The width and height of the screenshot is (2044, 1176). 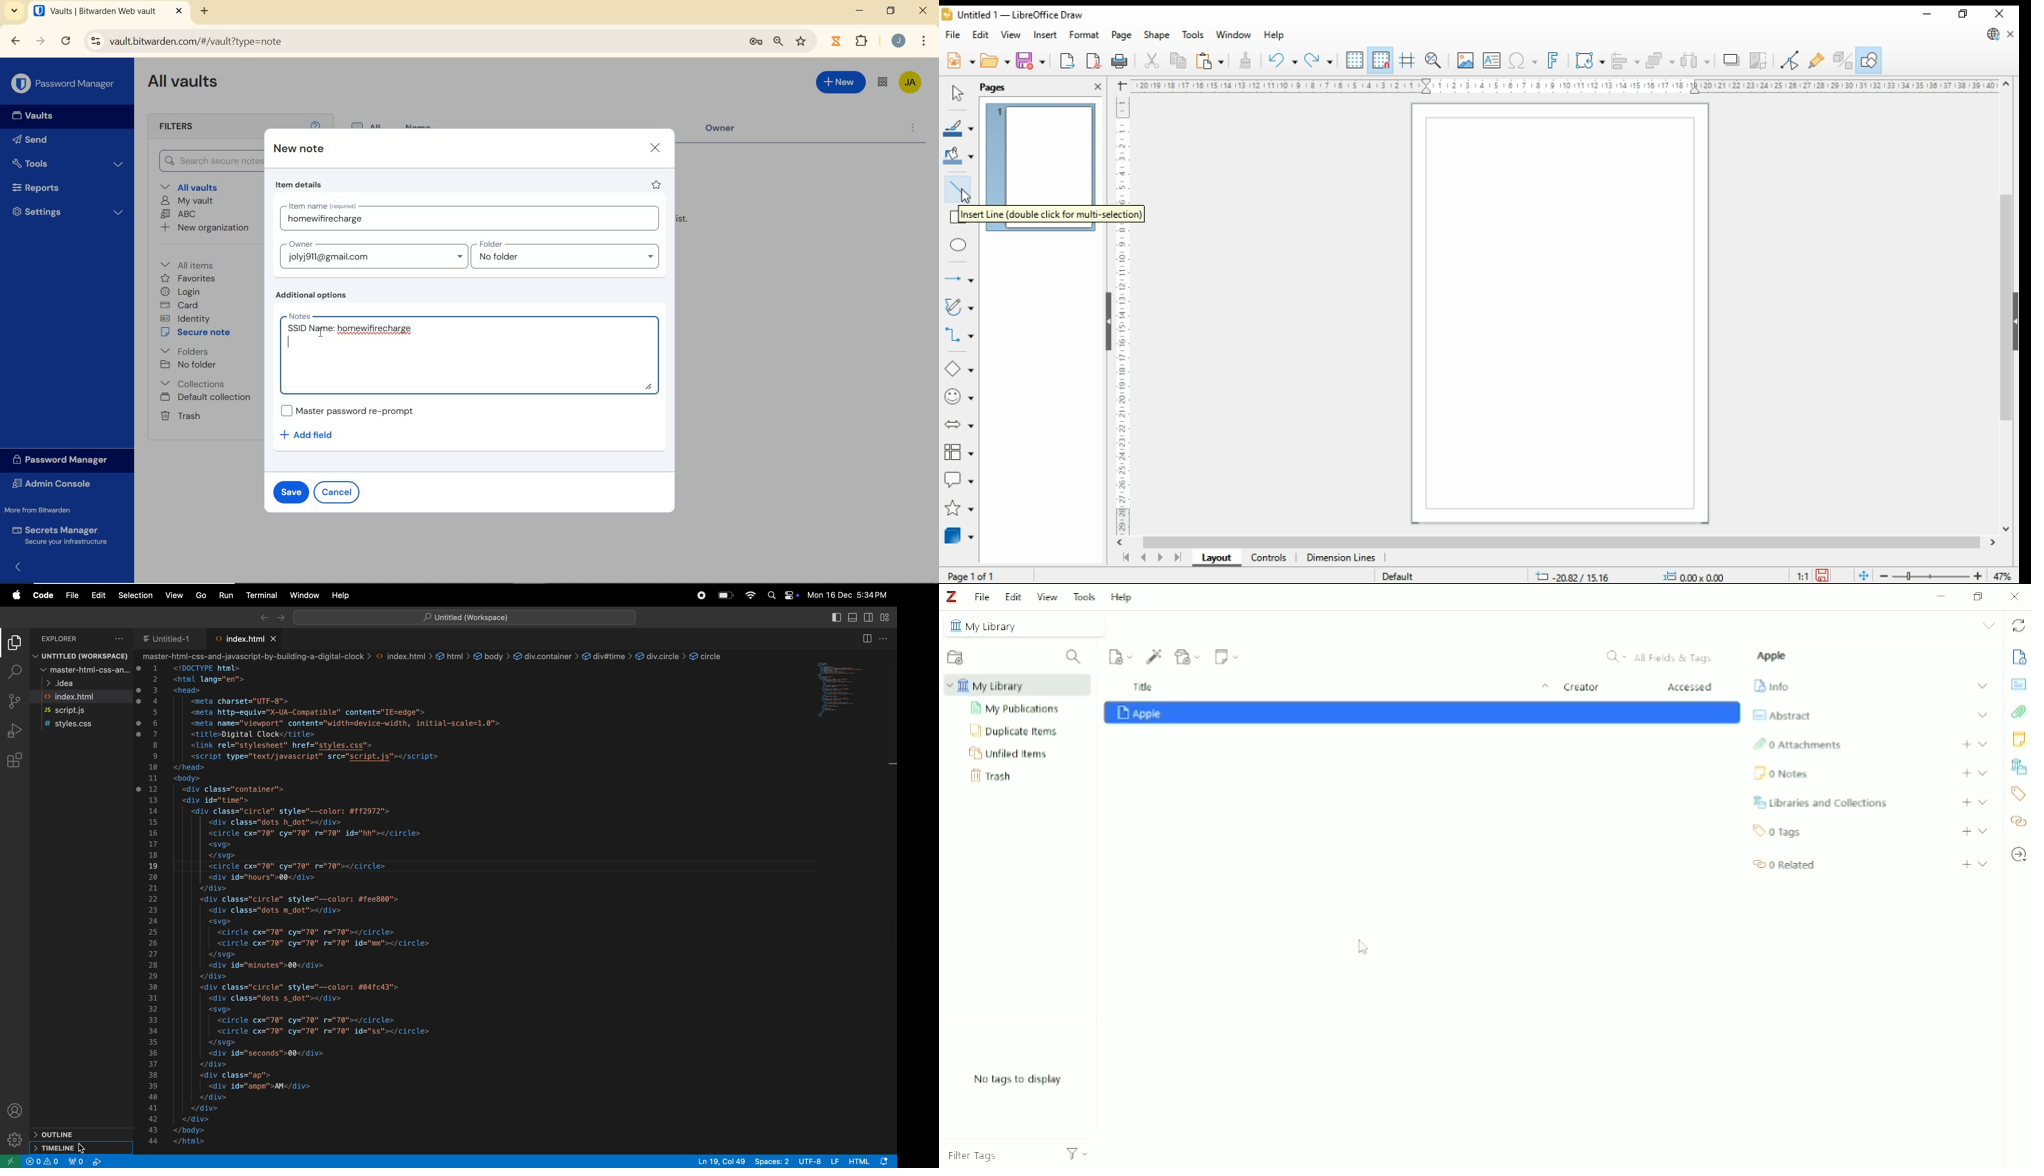 What do you see at coordinates (1558, 543) in the screenshot?
I see `scroll bar` at bounding box center [1558, 543].